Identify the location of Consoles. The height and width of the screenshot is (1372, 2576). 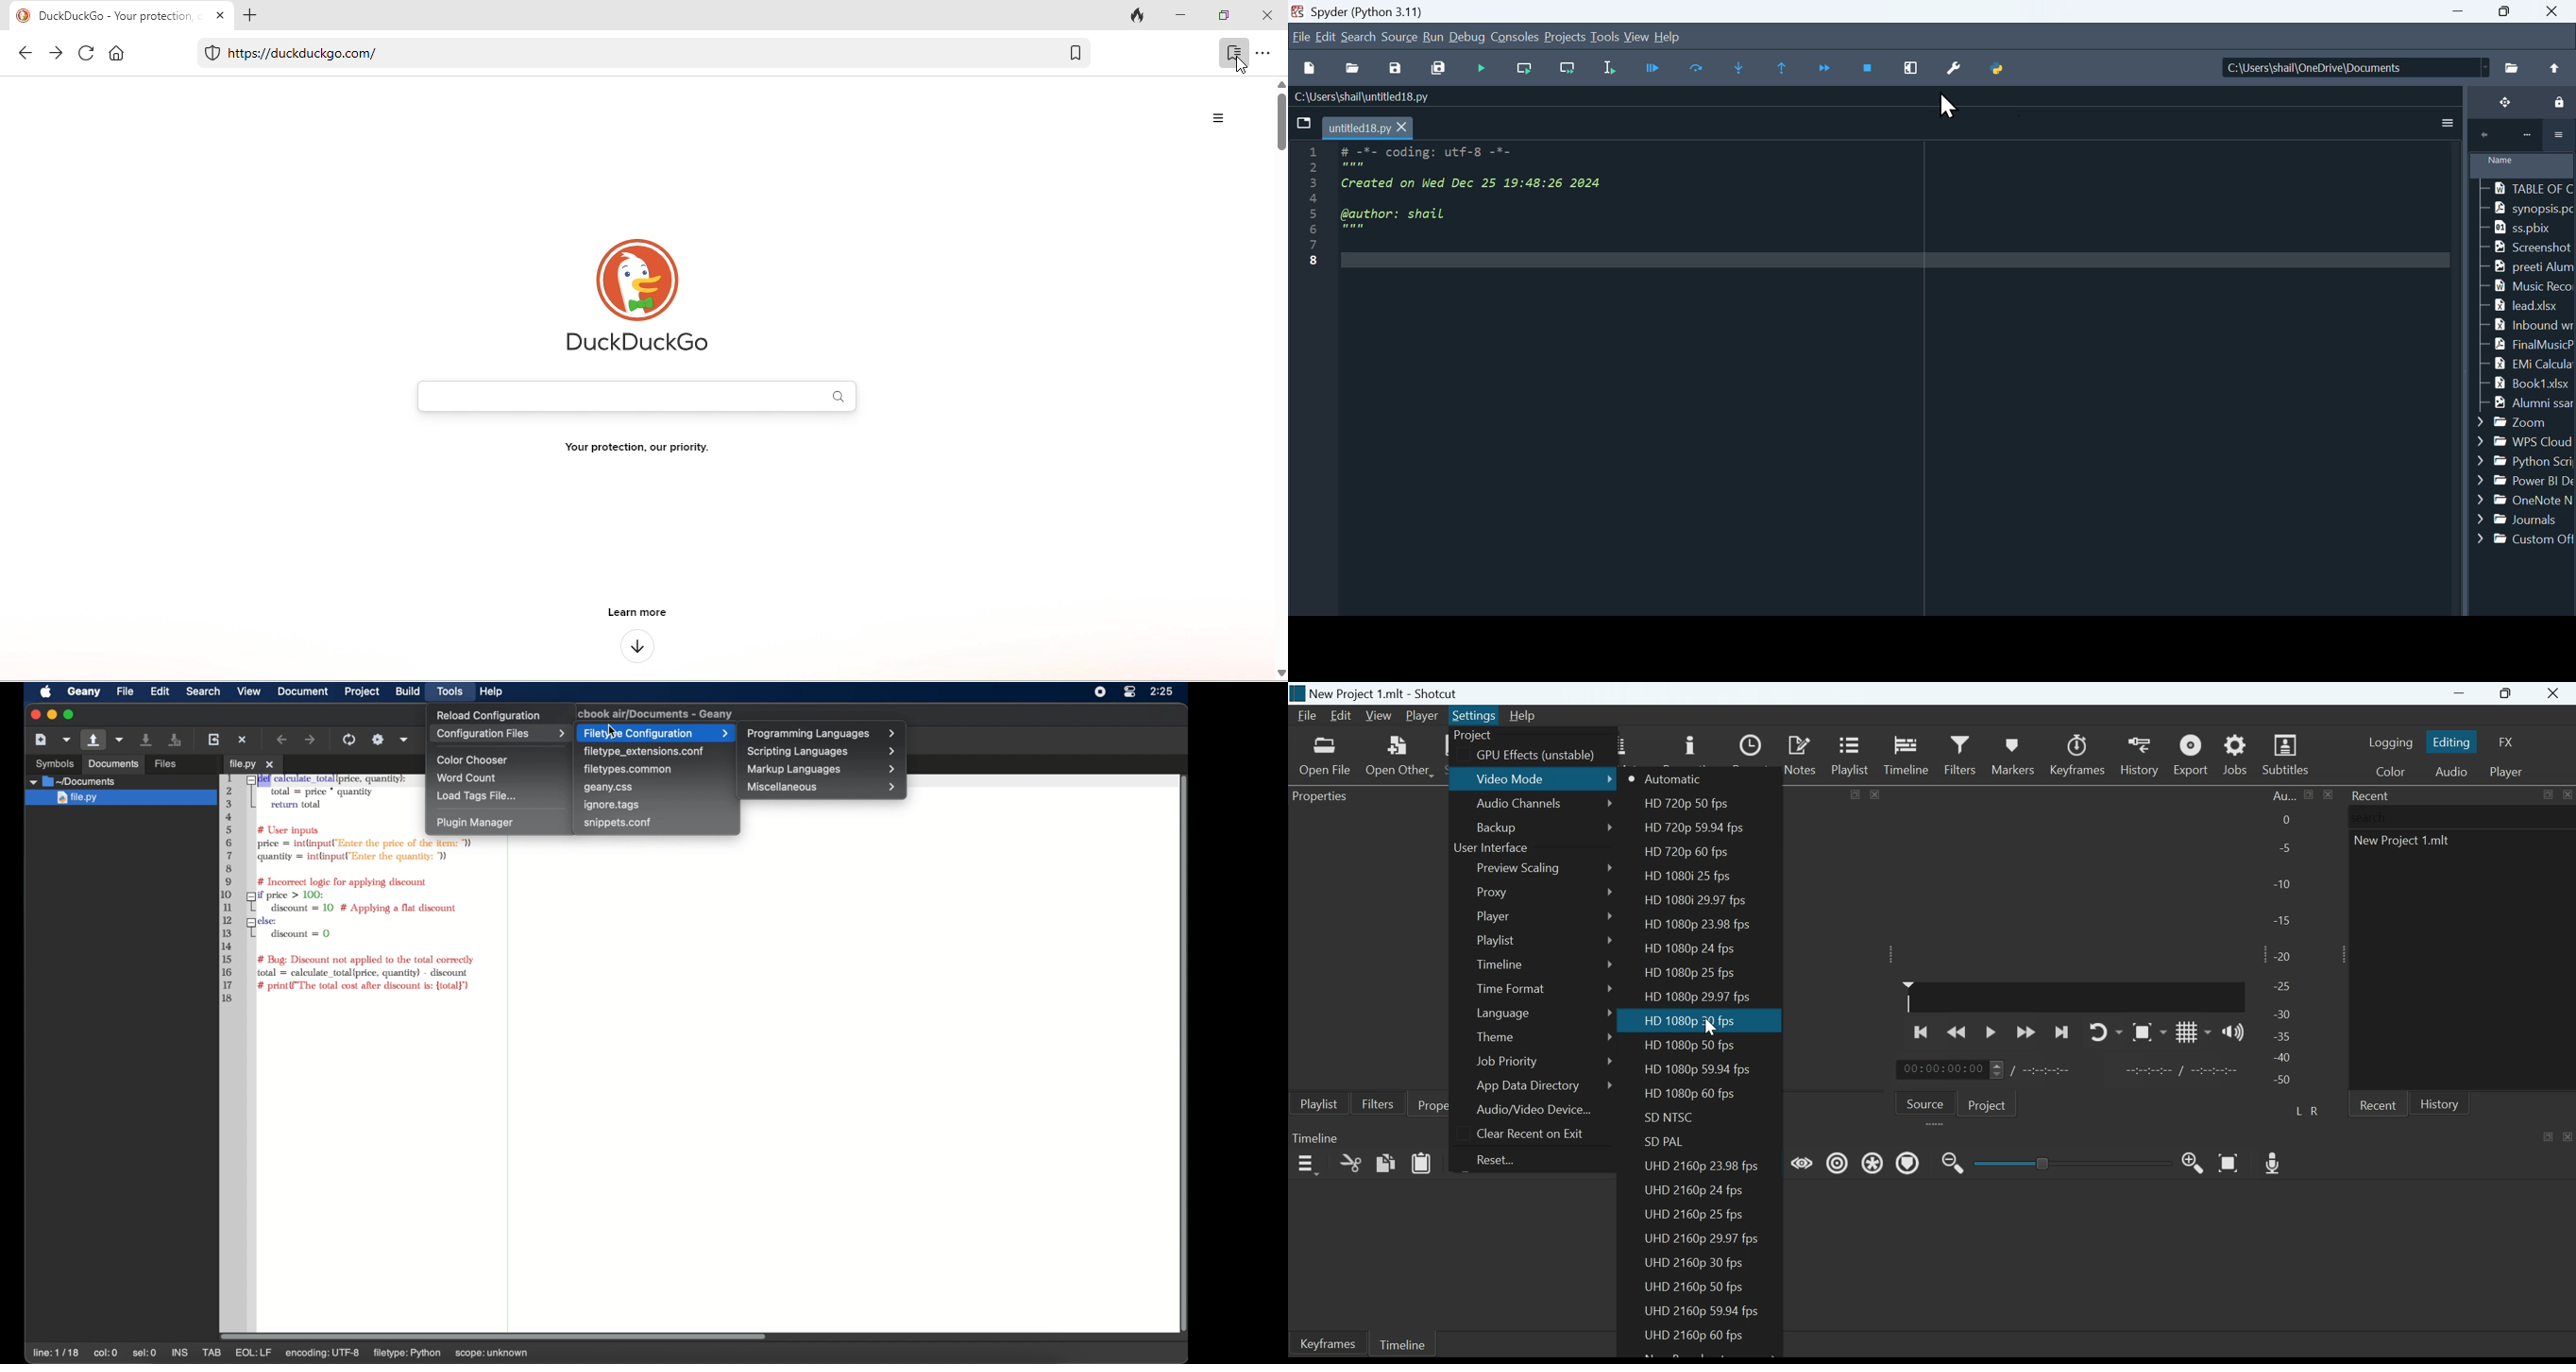
(1517, 36).